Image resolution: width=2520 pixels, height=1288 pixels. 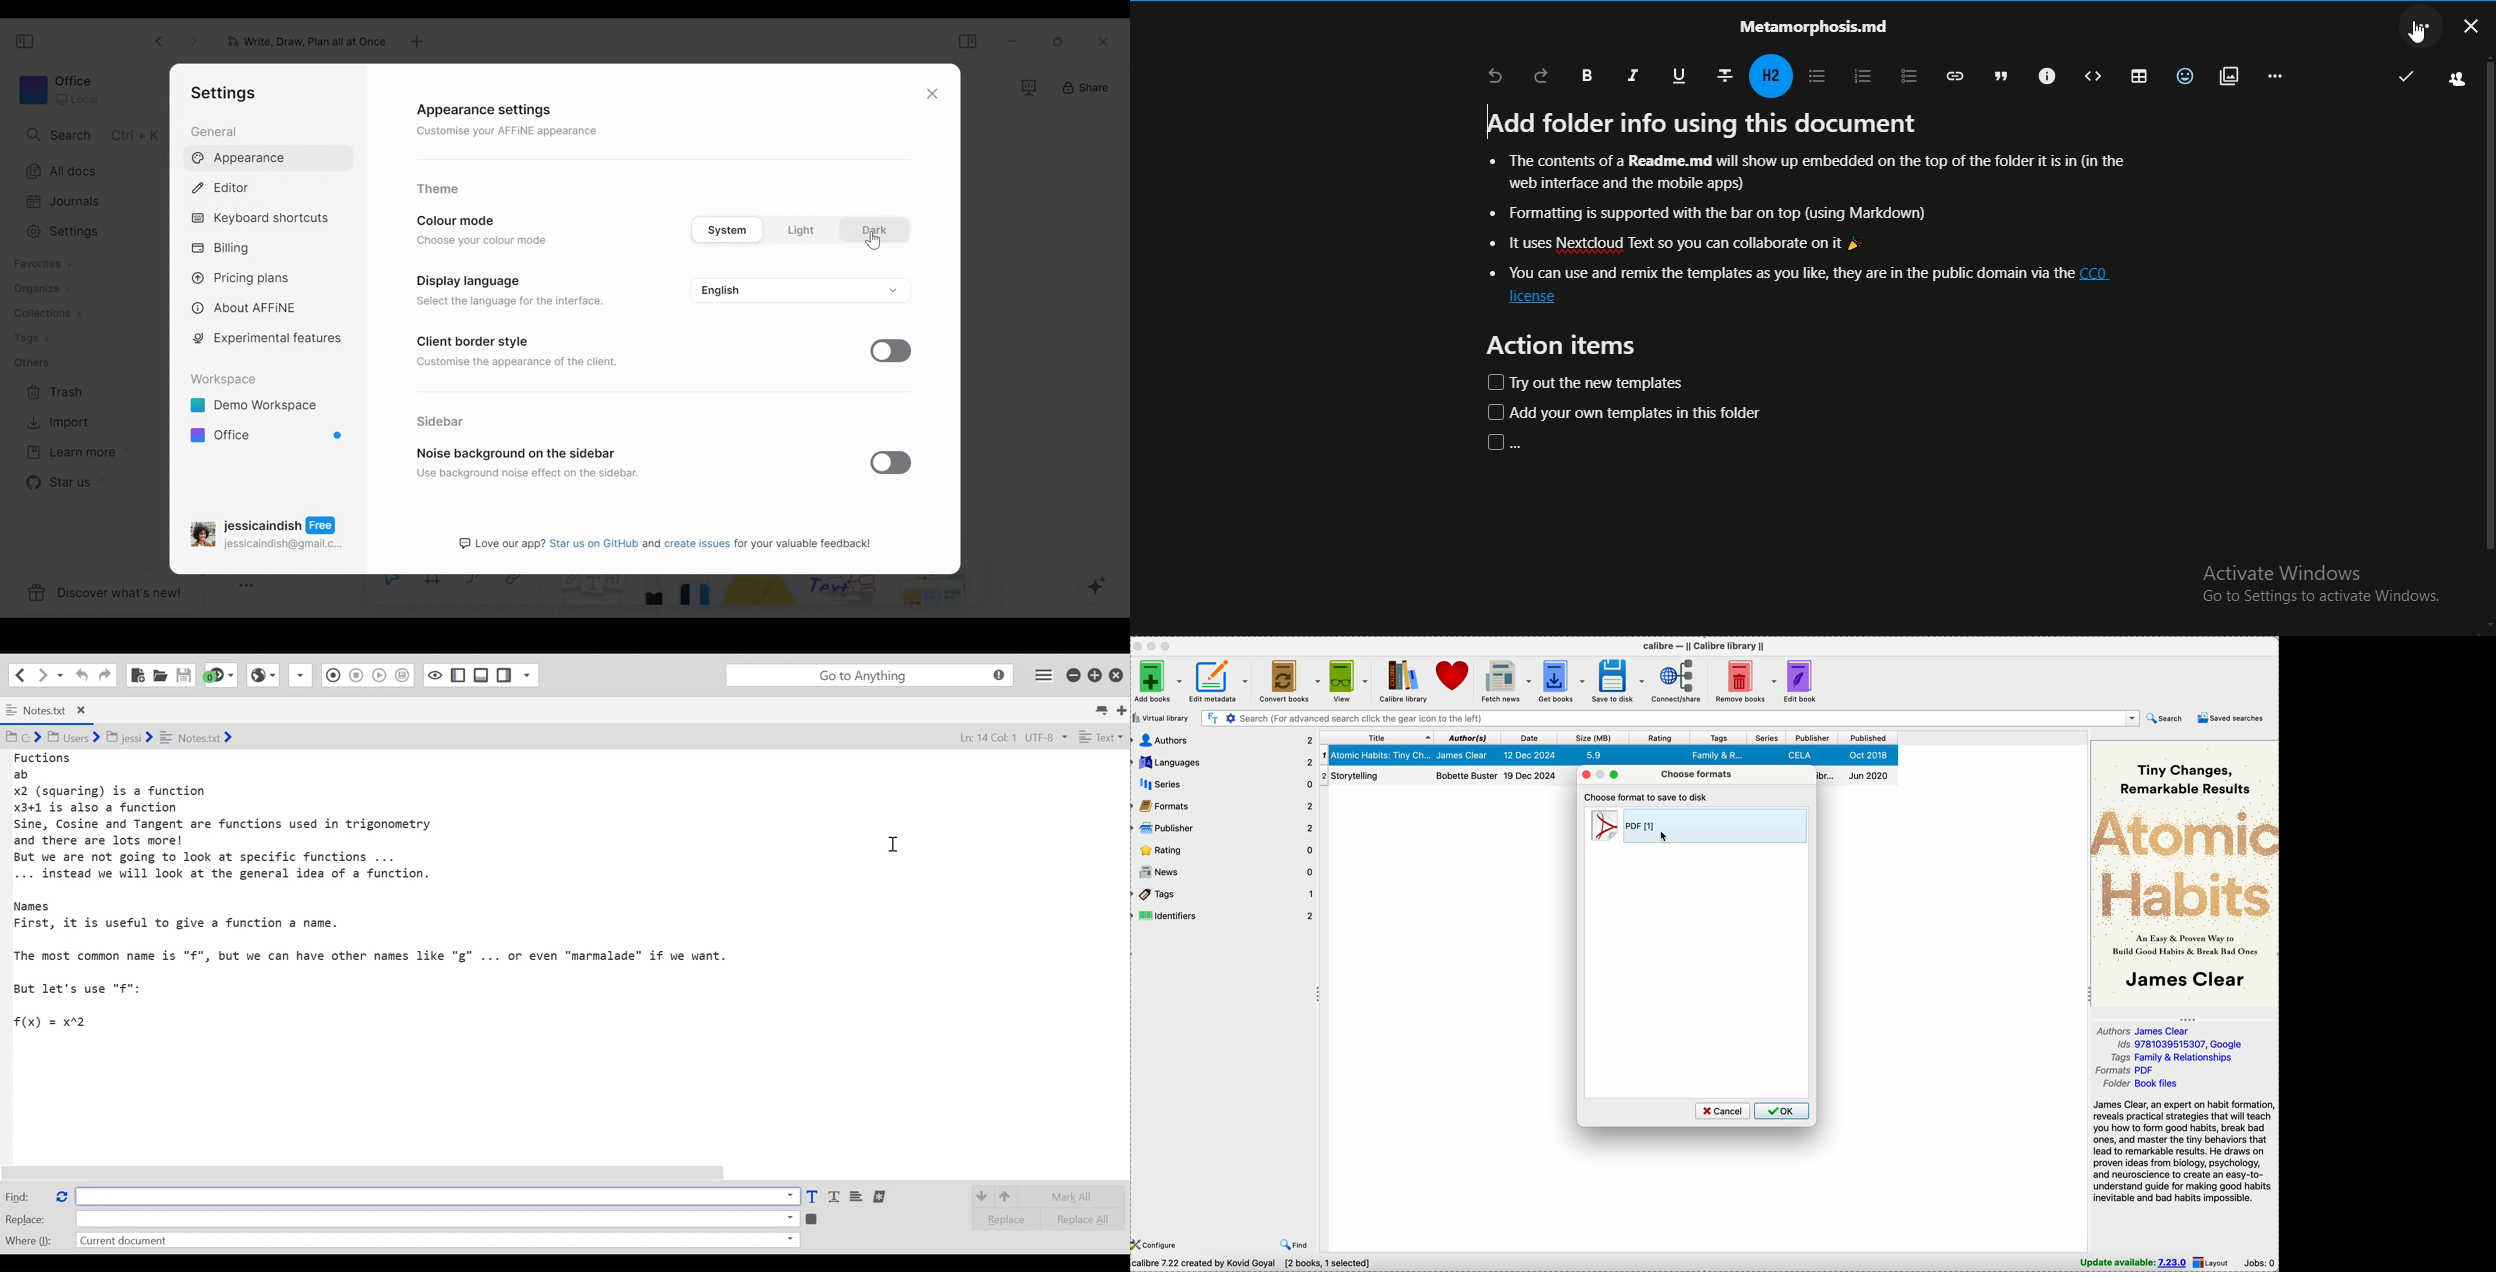 What do you see at coordinates (1906, 73) in the screenshot?
I see `to do list` at bounding box center [1906, 73].